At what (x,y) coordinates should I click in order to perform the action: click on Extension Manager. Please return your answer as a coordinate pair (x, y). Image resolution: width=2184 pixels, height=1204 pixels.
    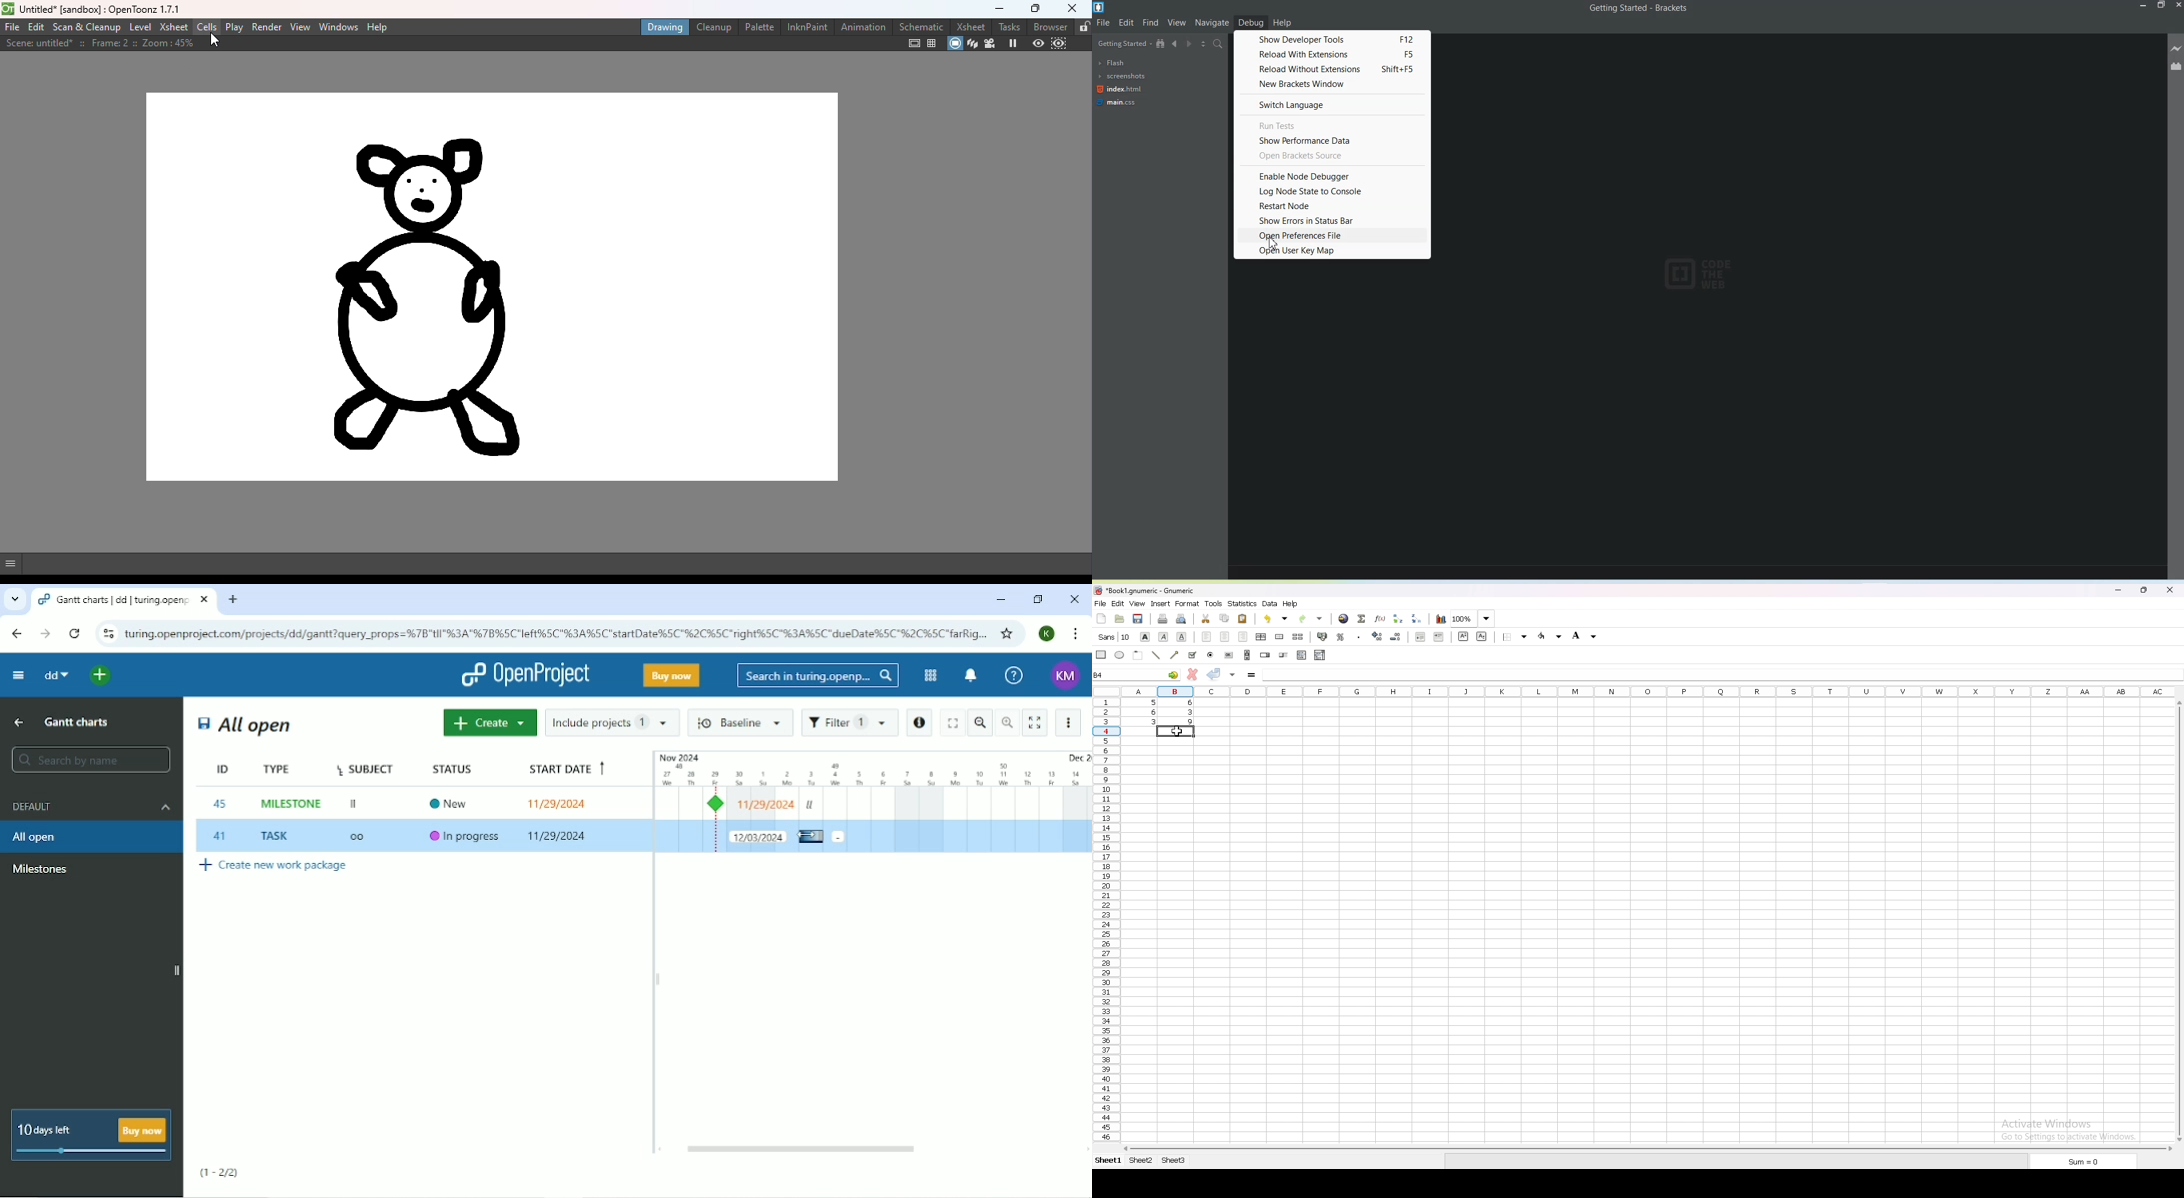
    Looking at the image, I should click on (2175, 66).